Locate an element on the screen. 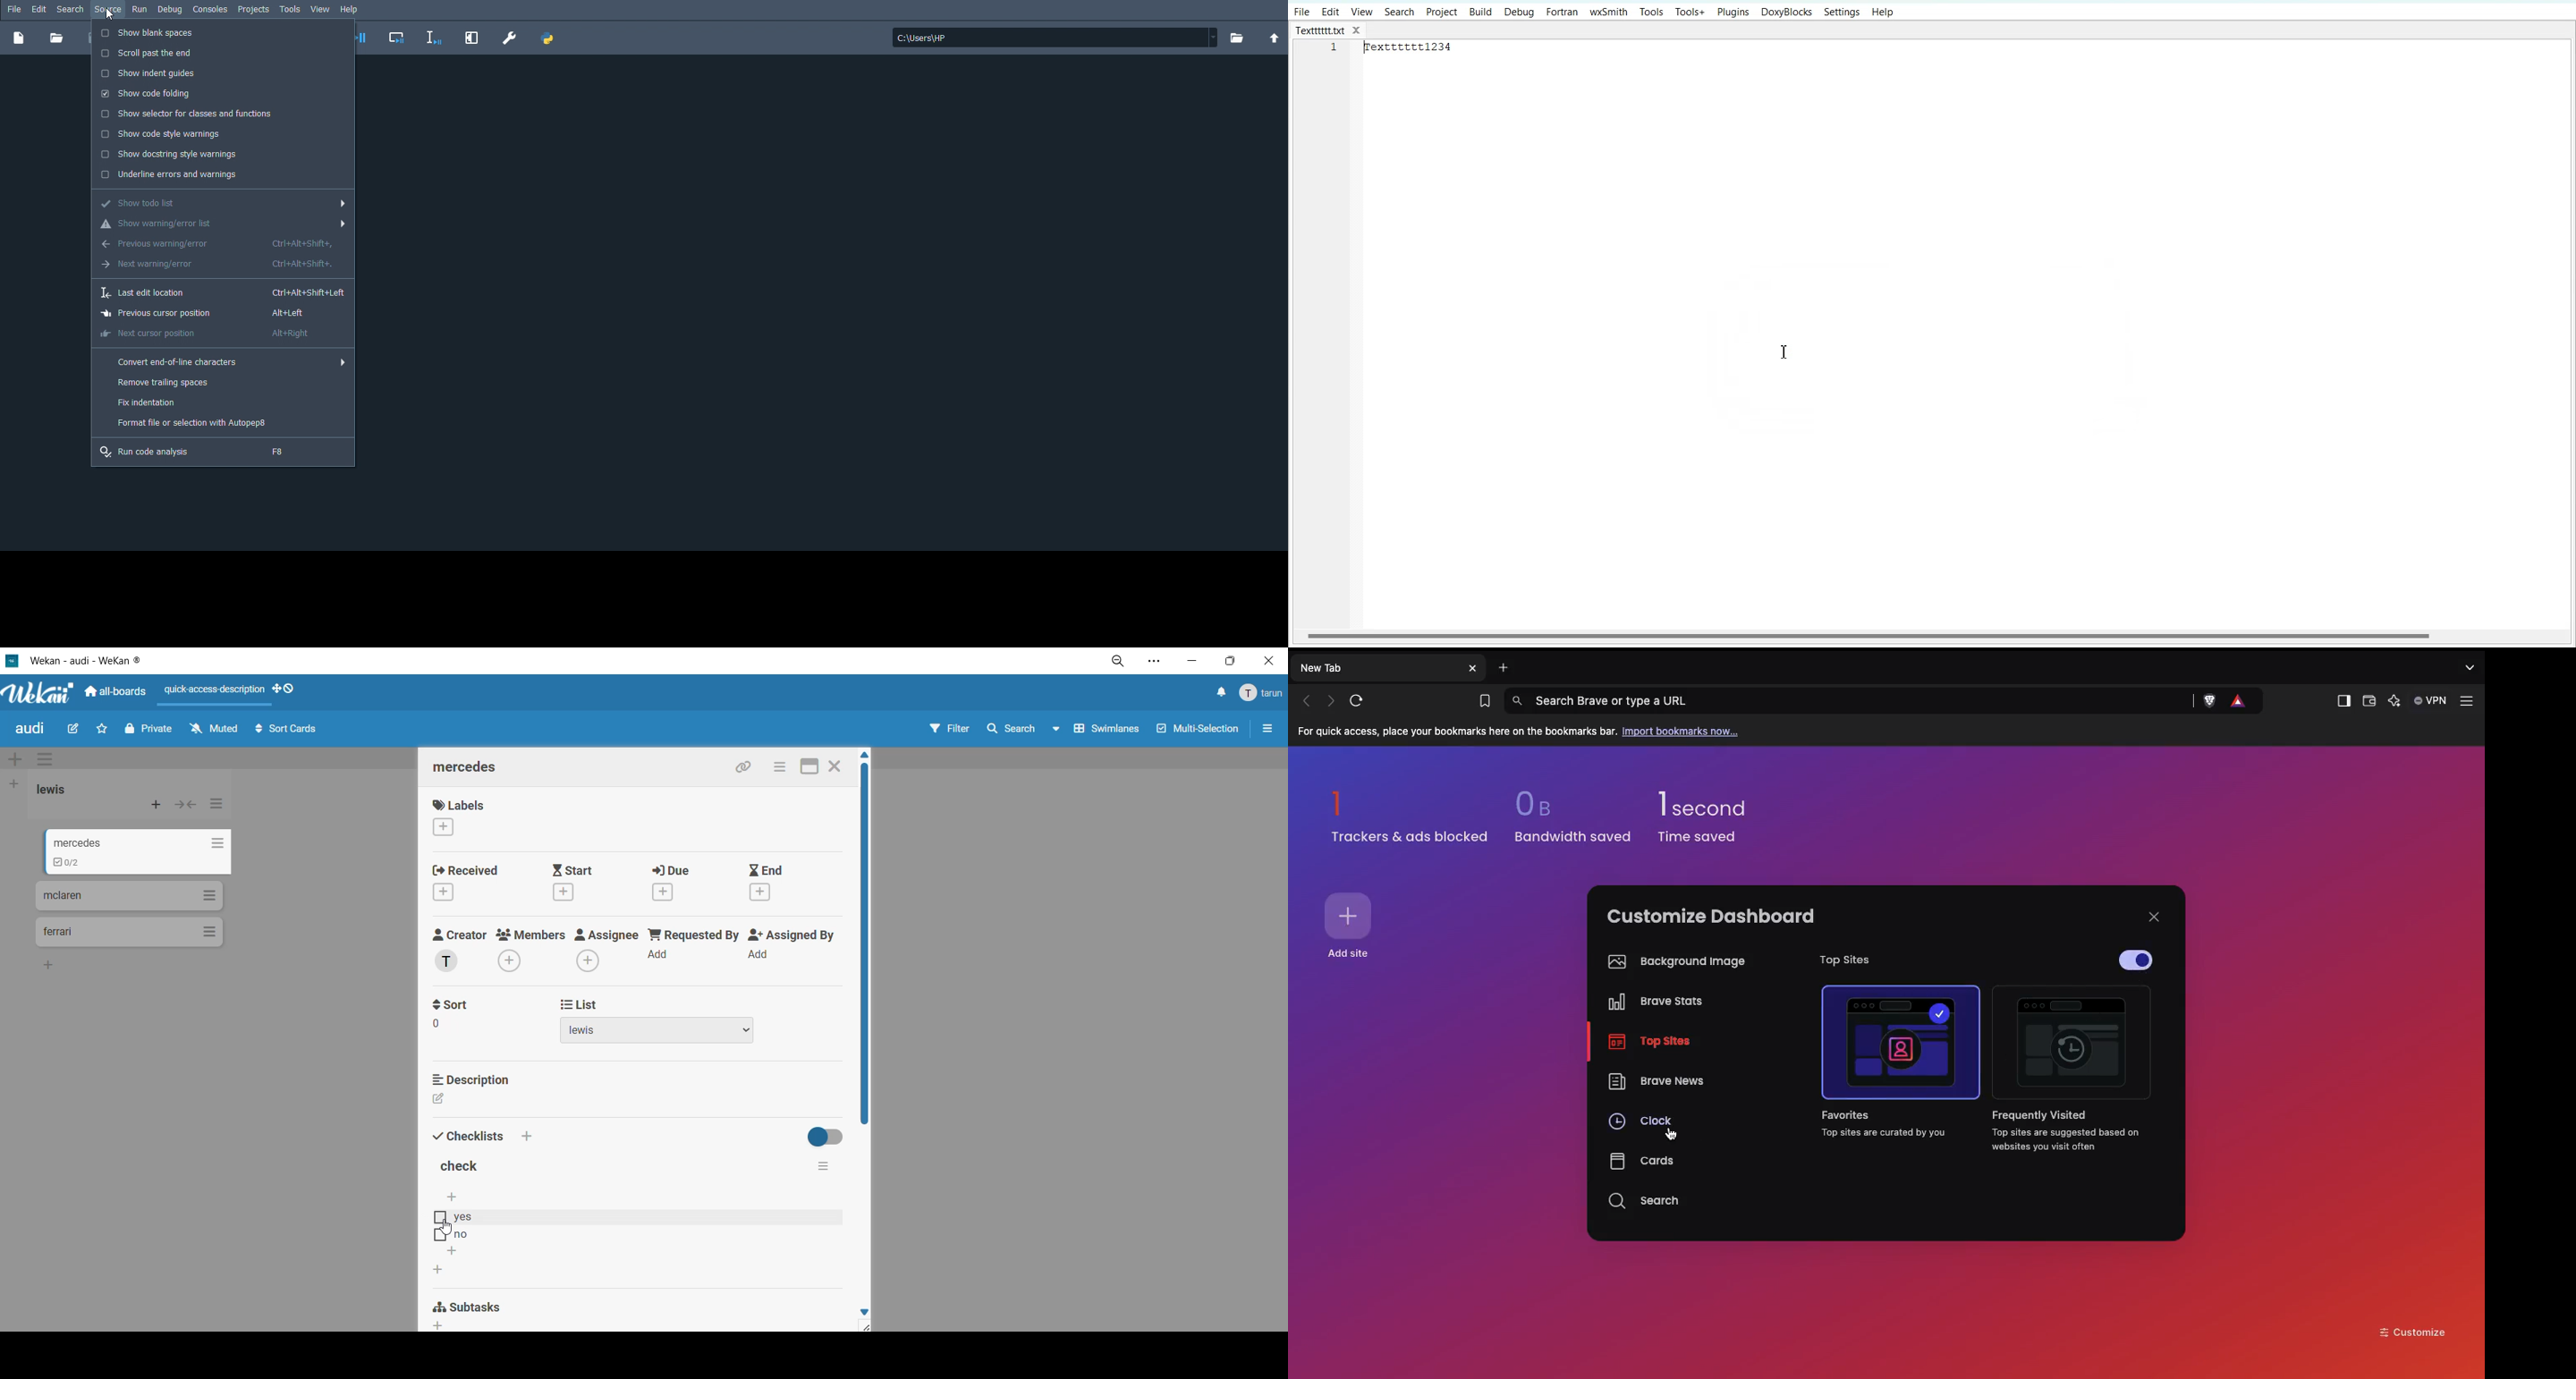 This screenshot has height=1400, width=2576. filter is located at coordinates (950, 729).